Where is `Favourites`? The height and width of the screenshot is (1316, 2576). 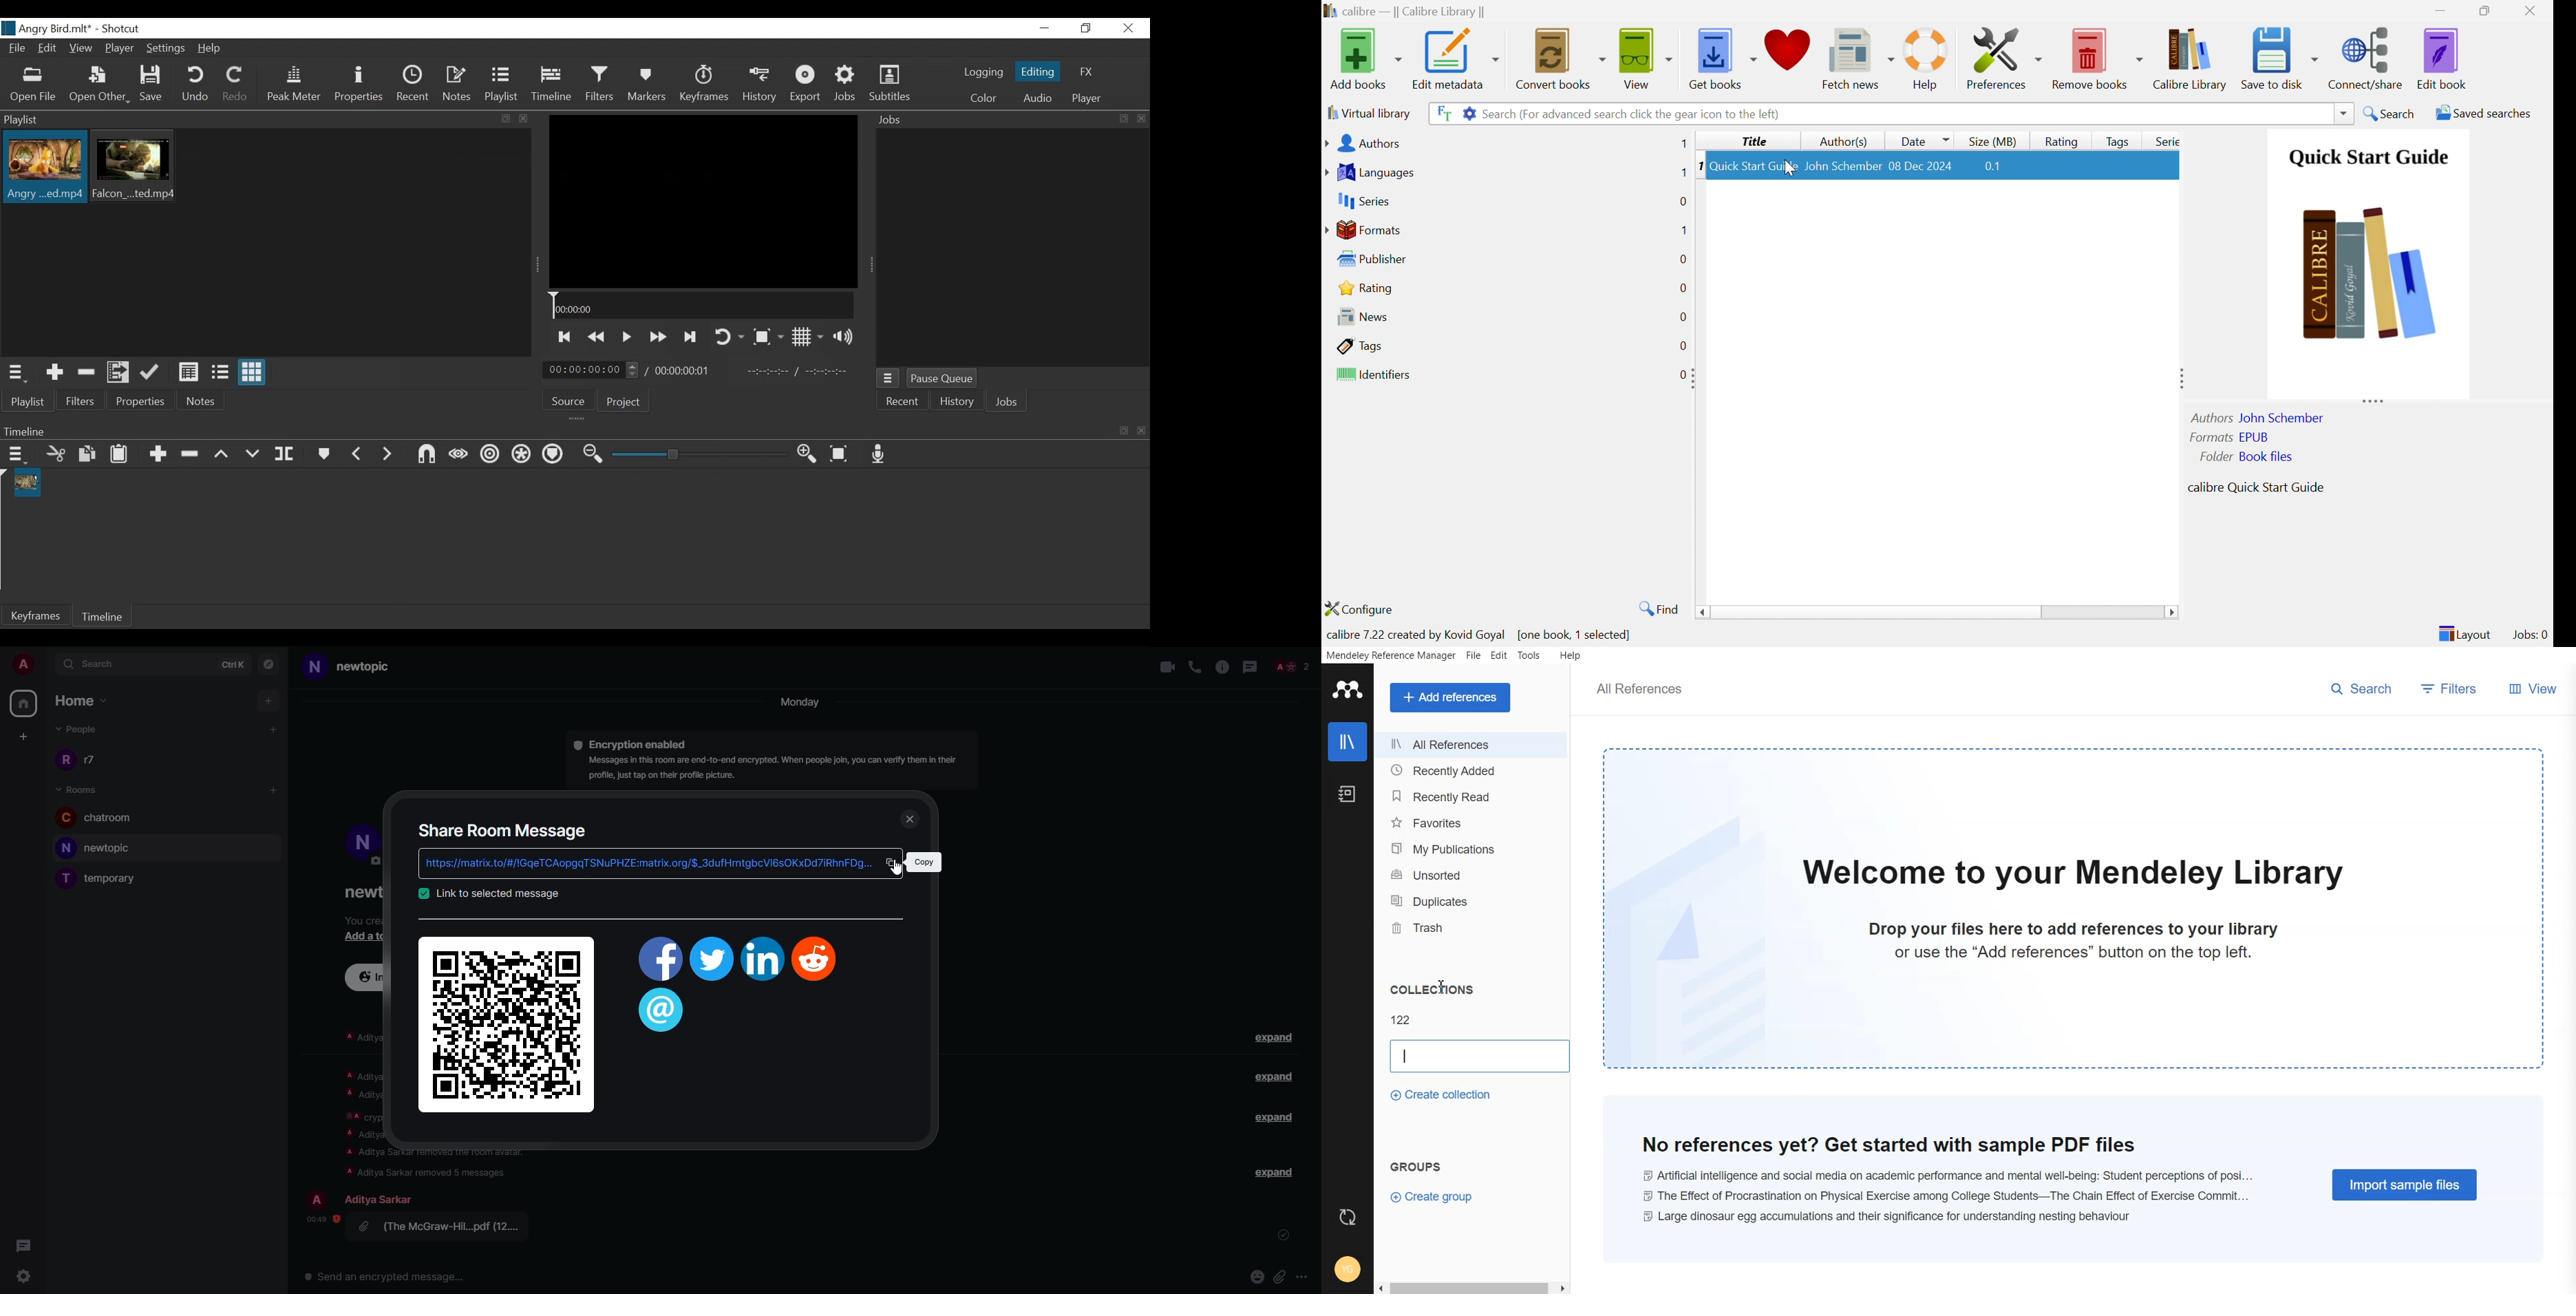 Favourites is located at coordinates (1472, 823).